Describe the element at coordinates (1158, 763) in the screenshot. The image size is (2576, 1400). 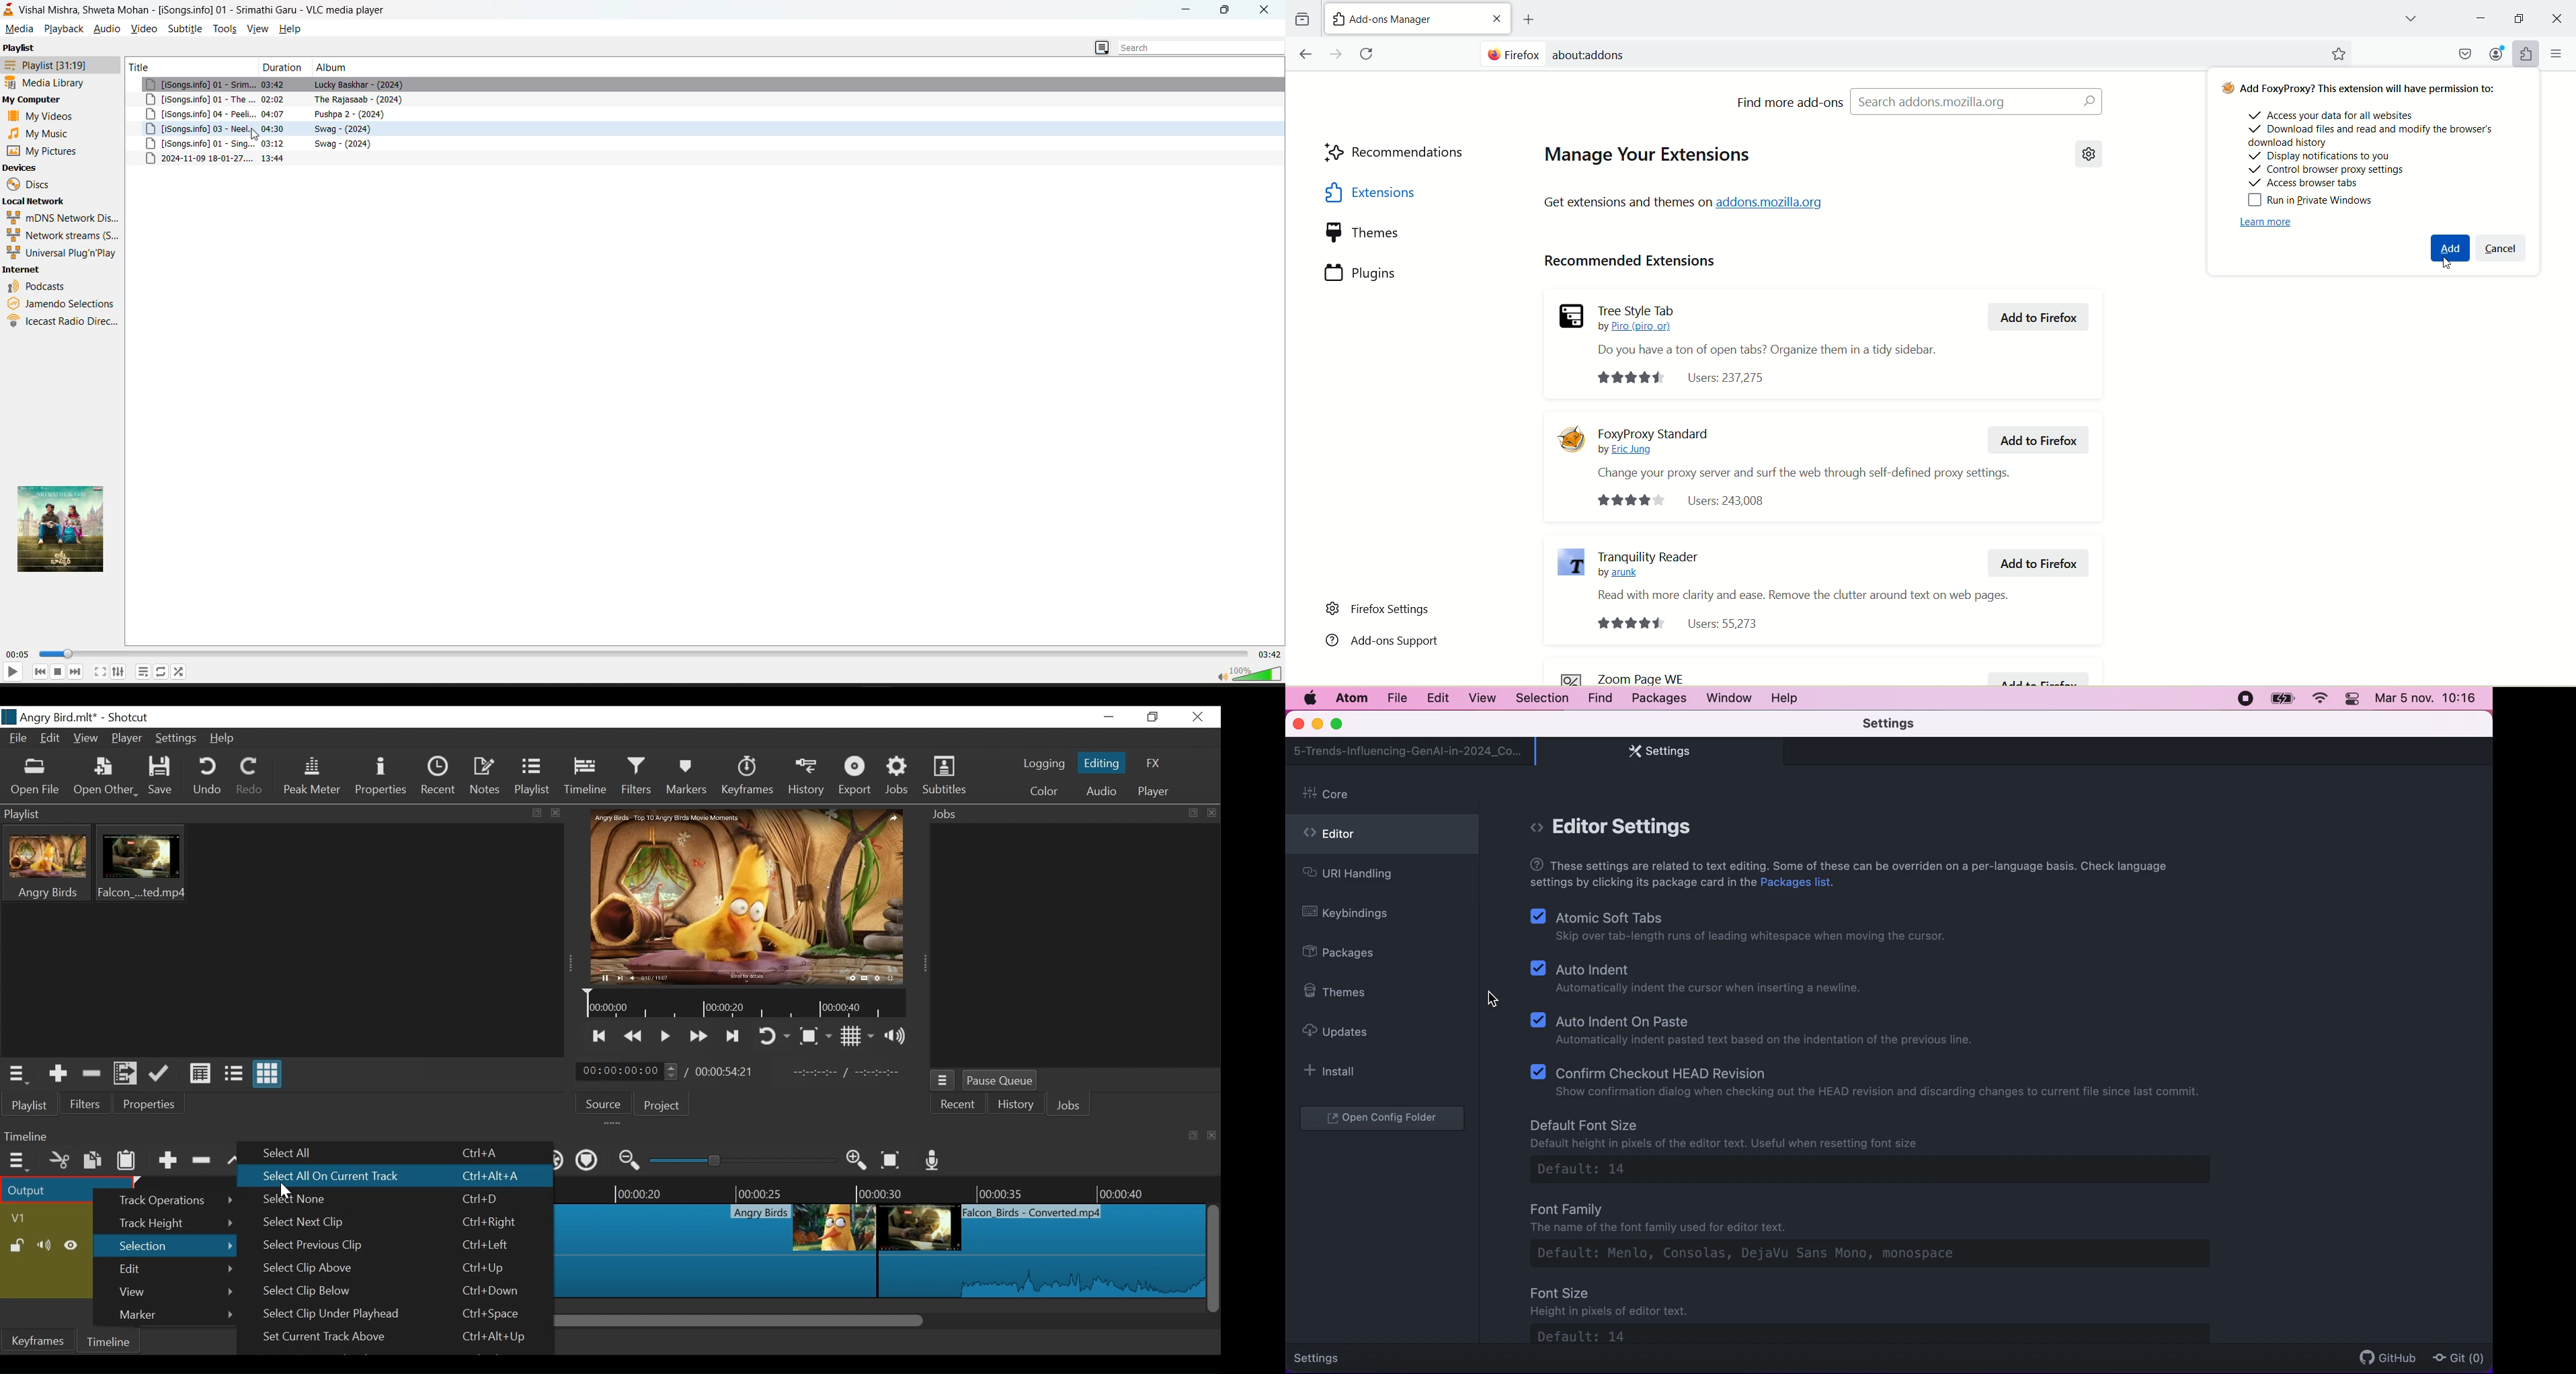
I see `FX` at that location.